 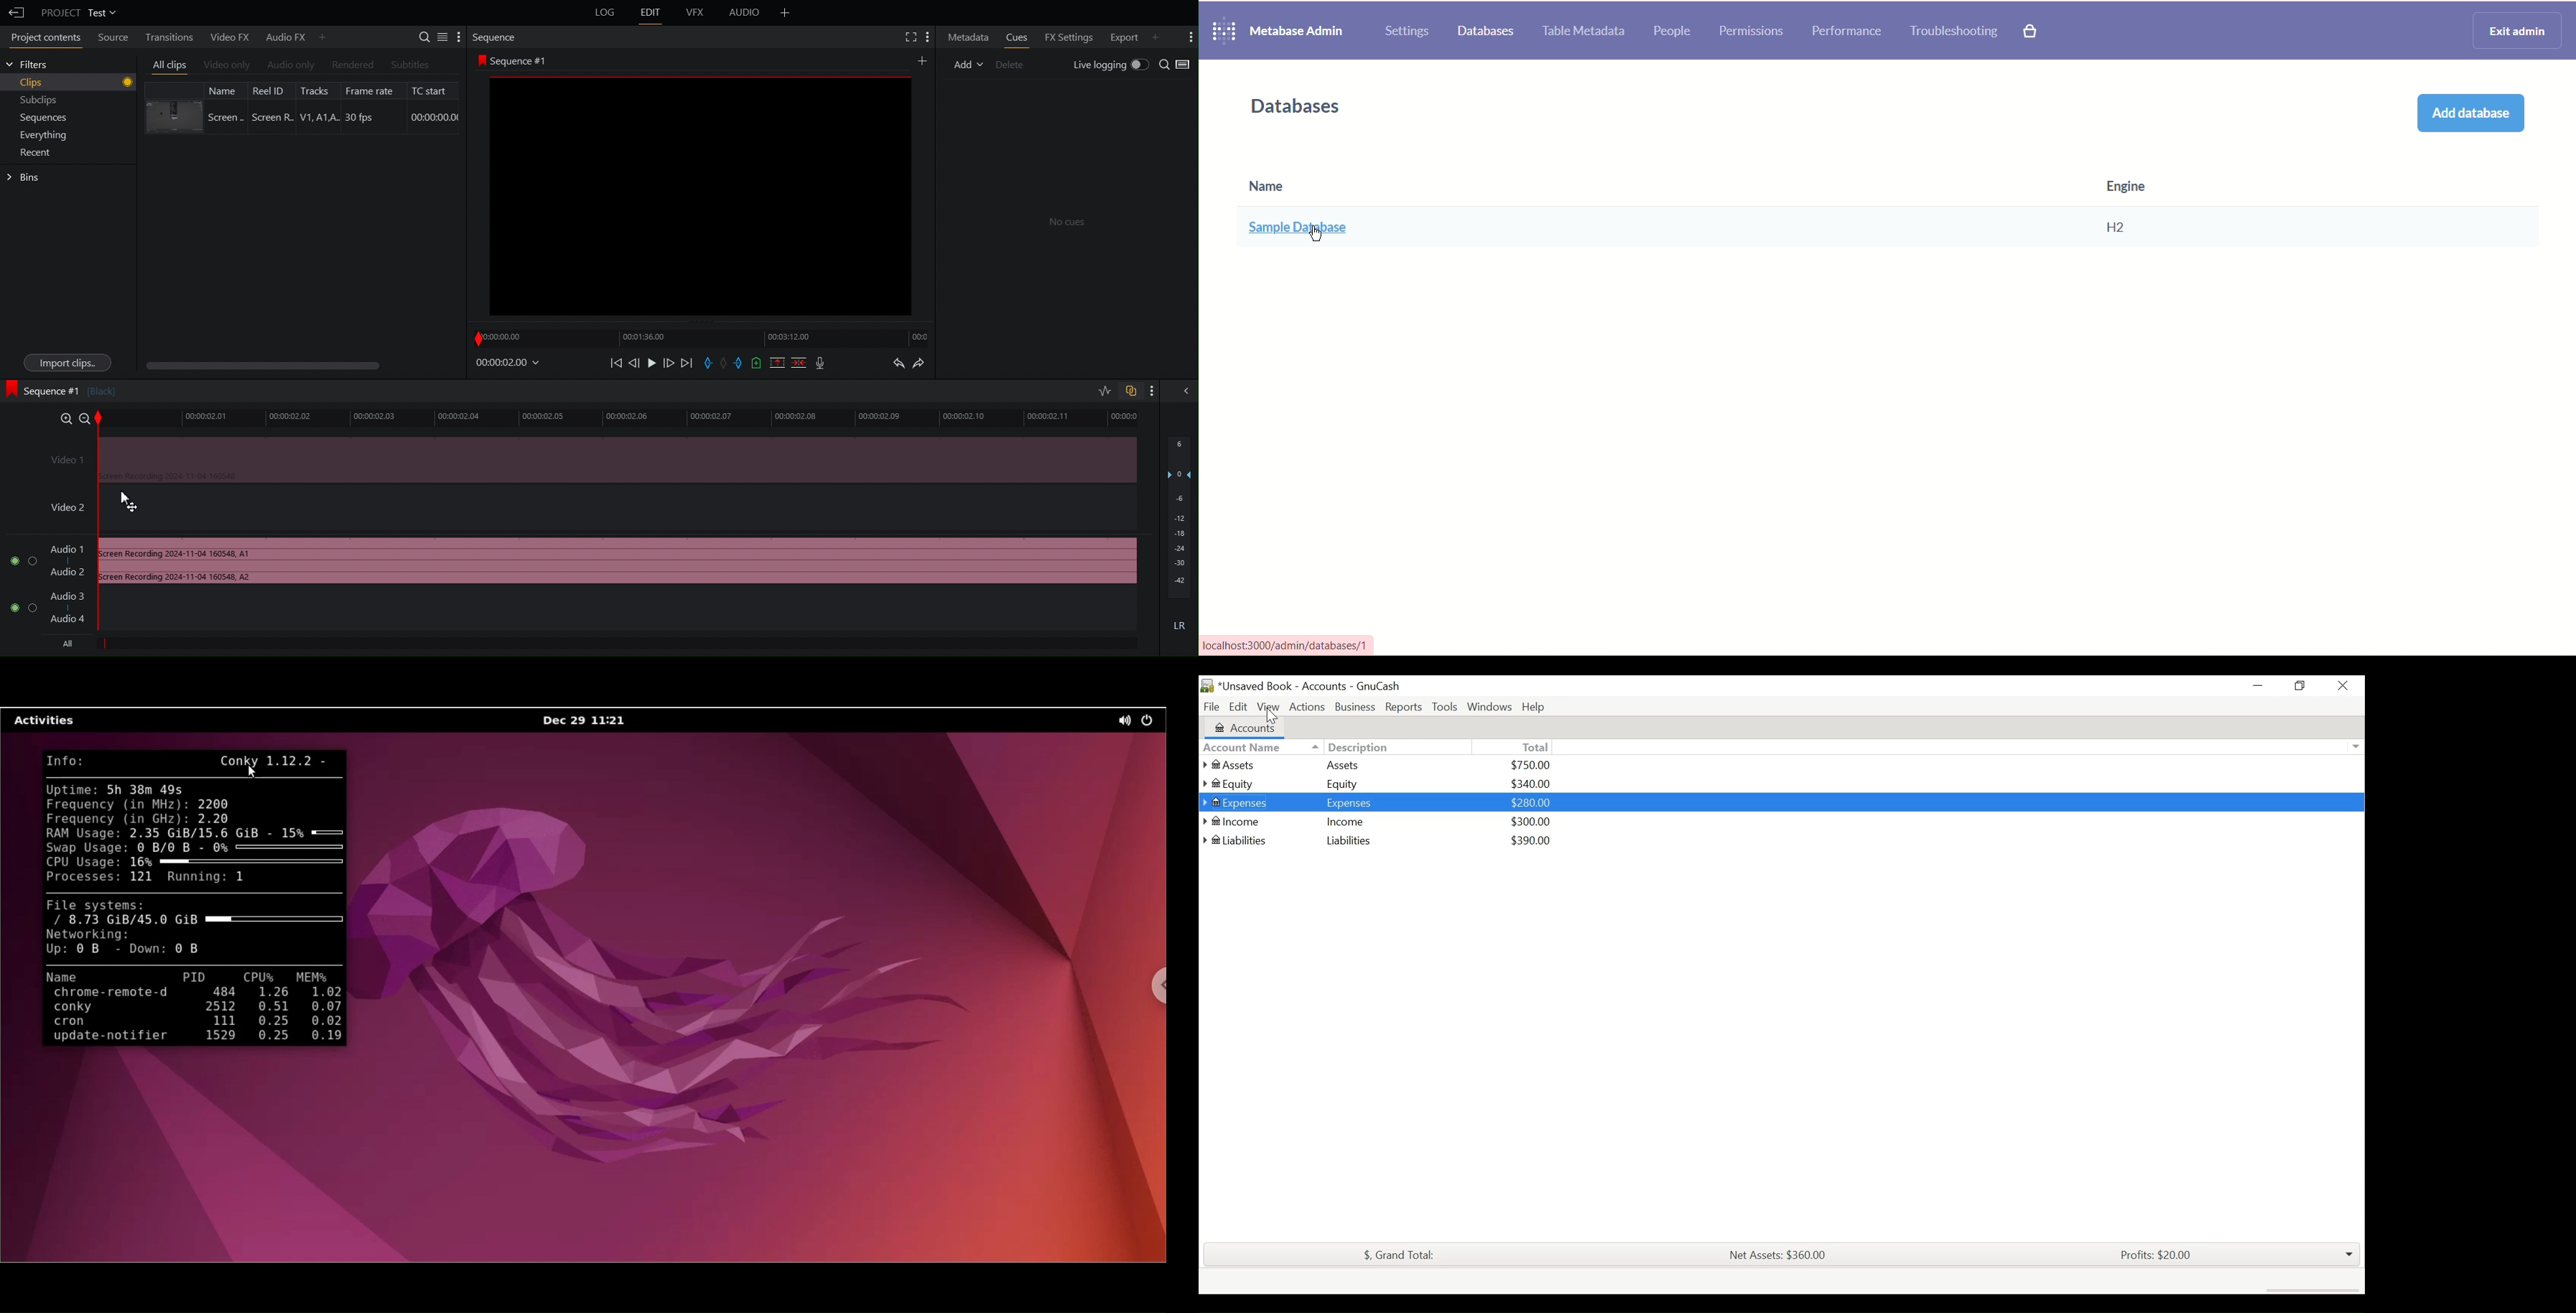 What do you see at coordinates (1158, 390) in the screenshot?
I see `More` at bounding box center [1158, 390].